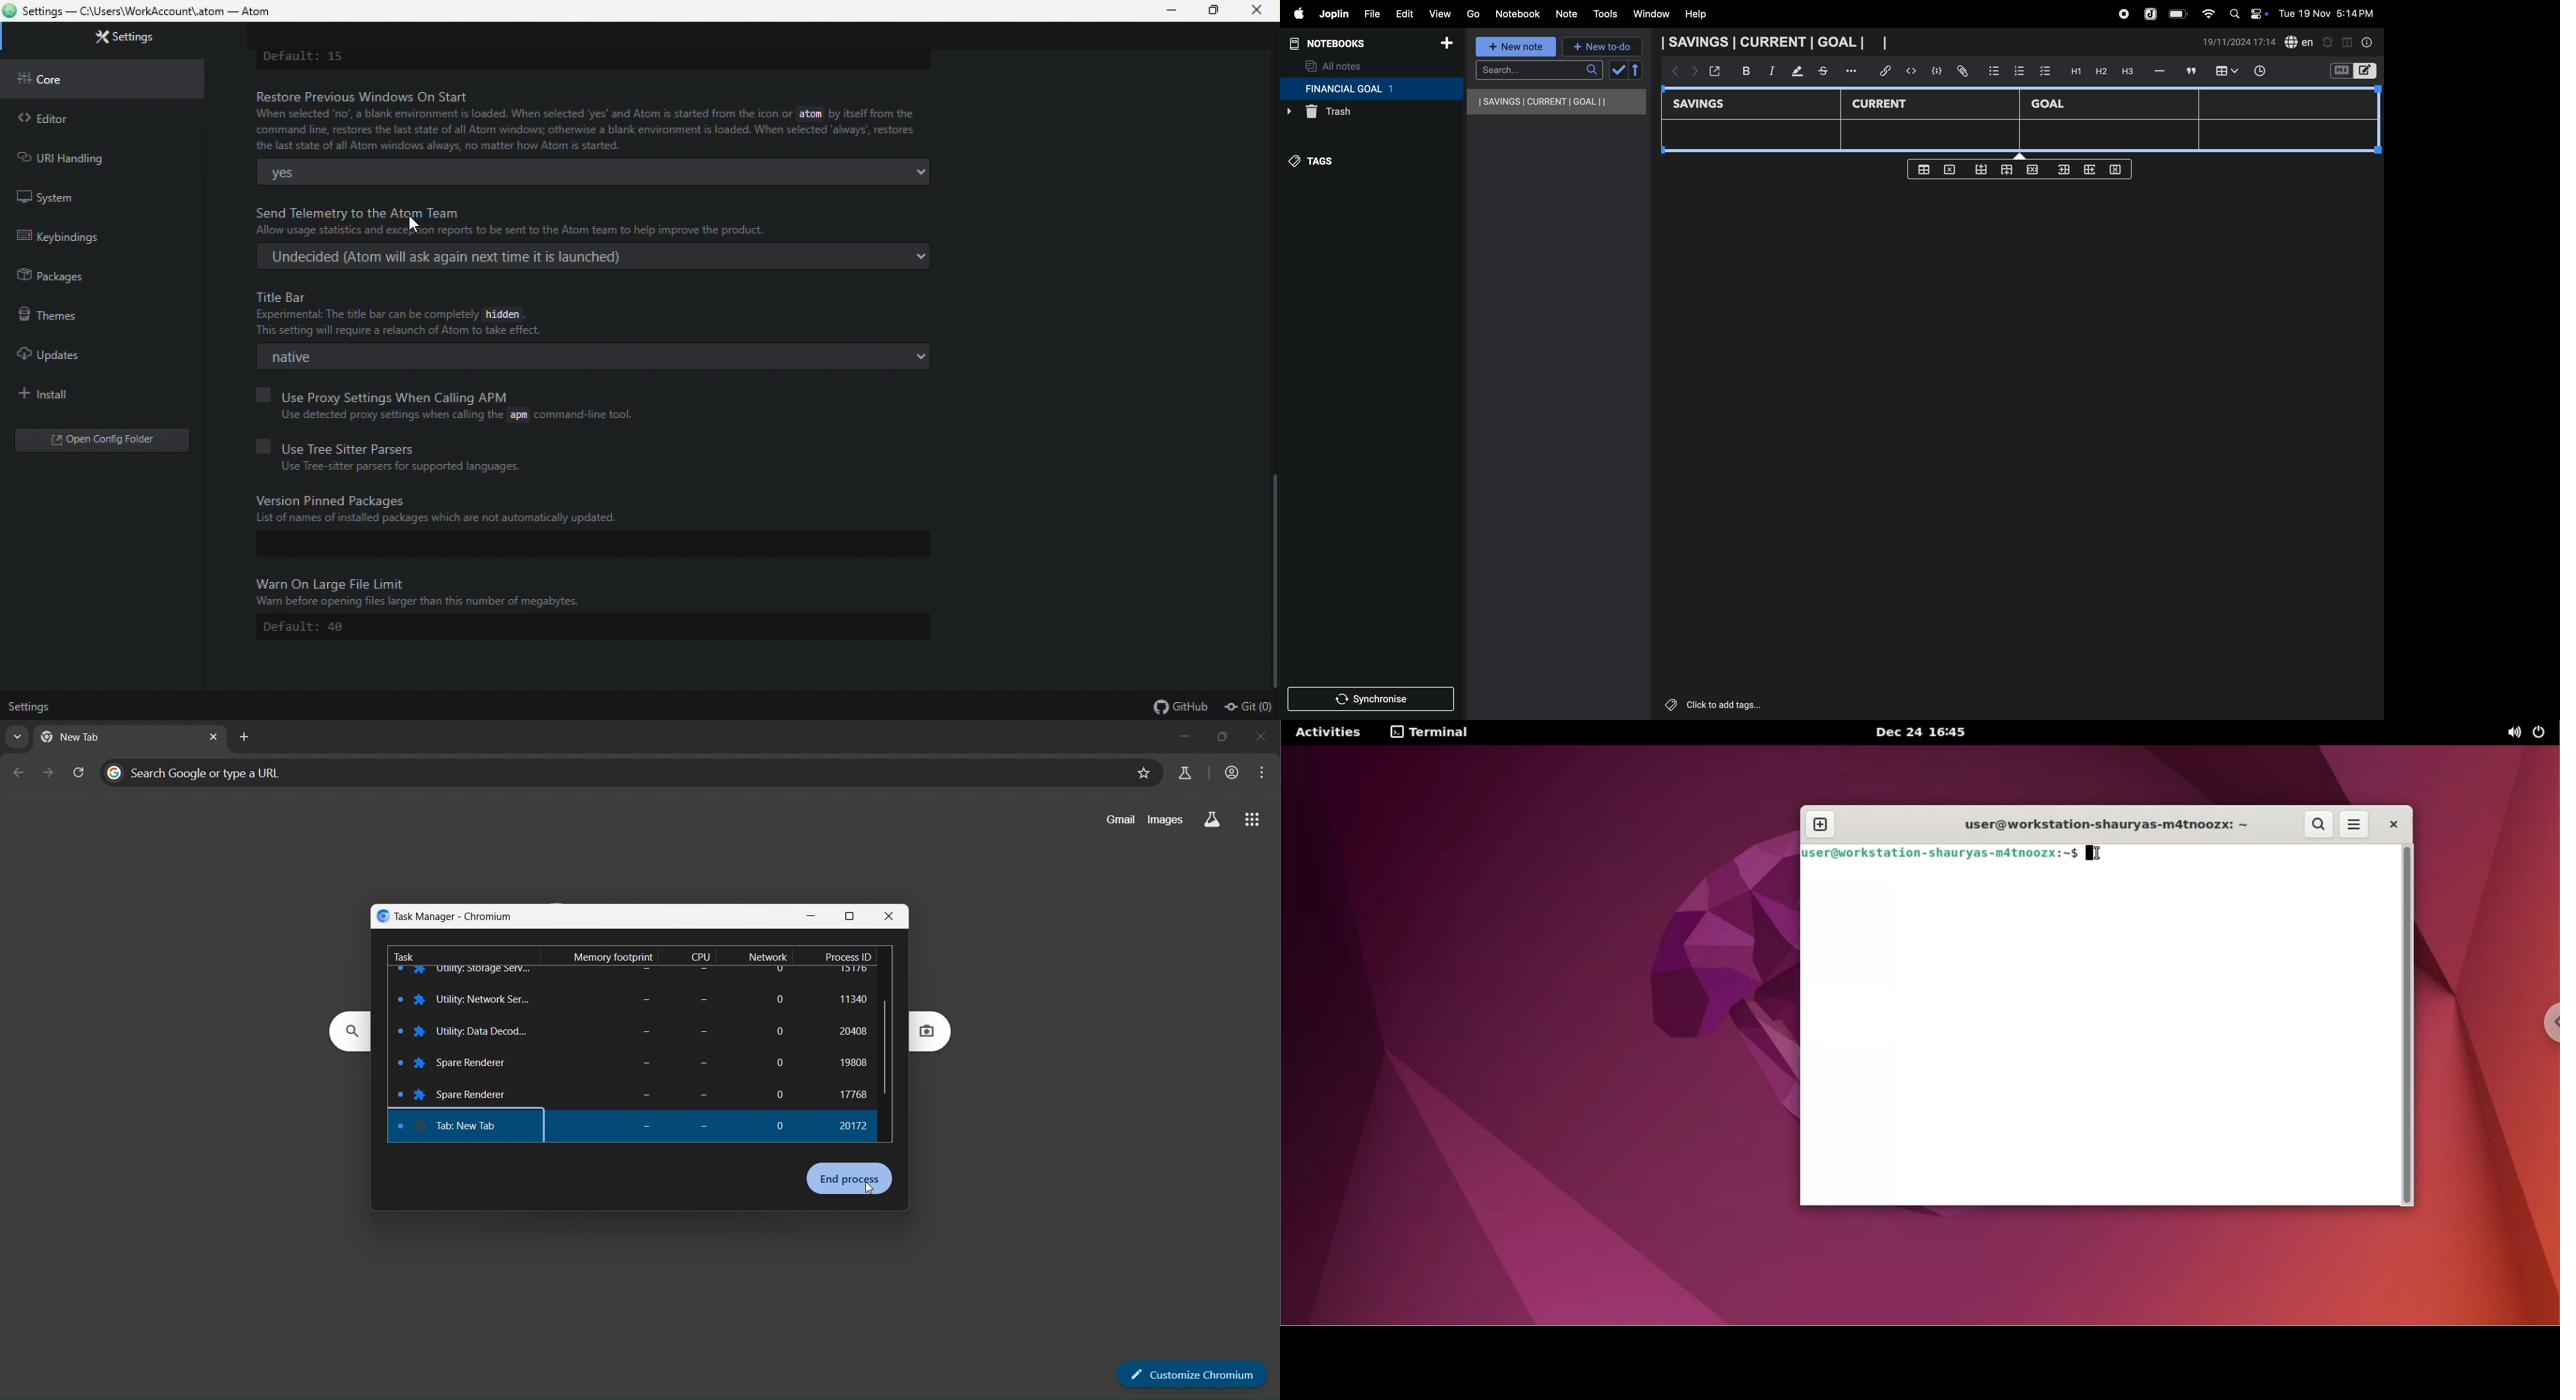 Image resolution: width=2576 pixels, height=1400 pixels. I want to click on Use detected proxy settings when calling the aps command-line tool., so click(450, 417).